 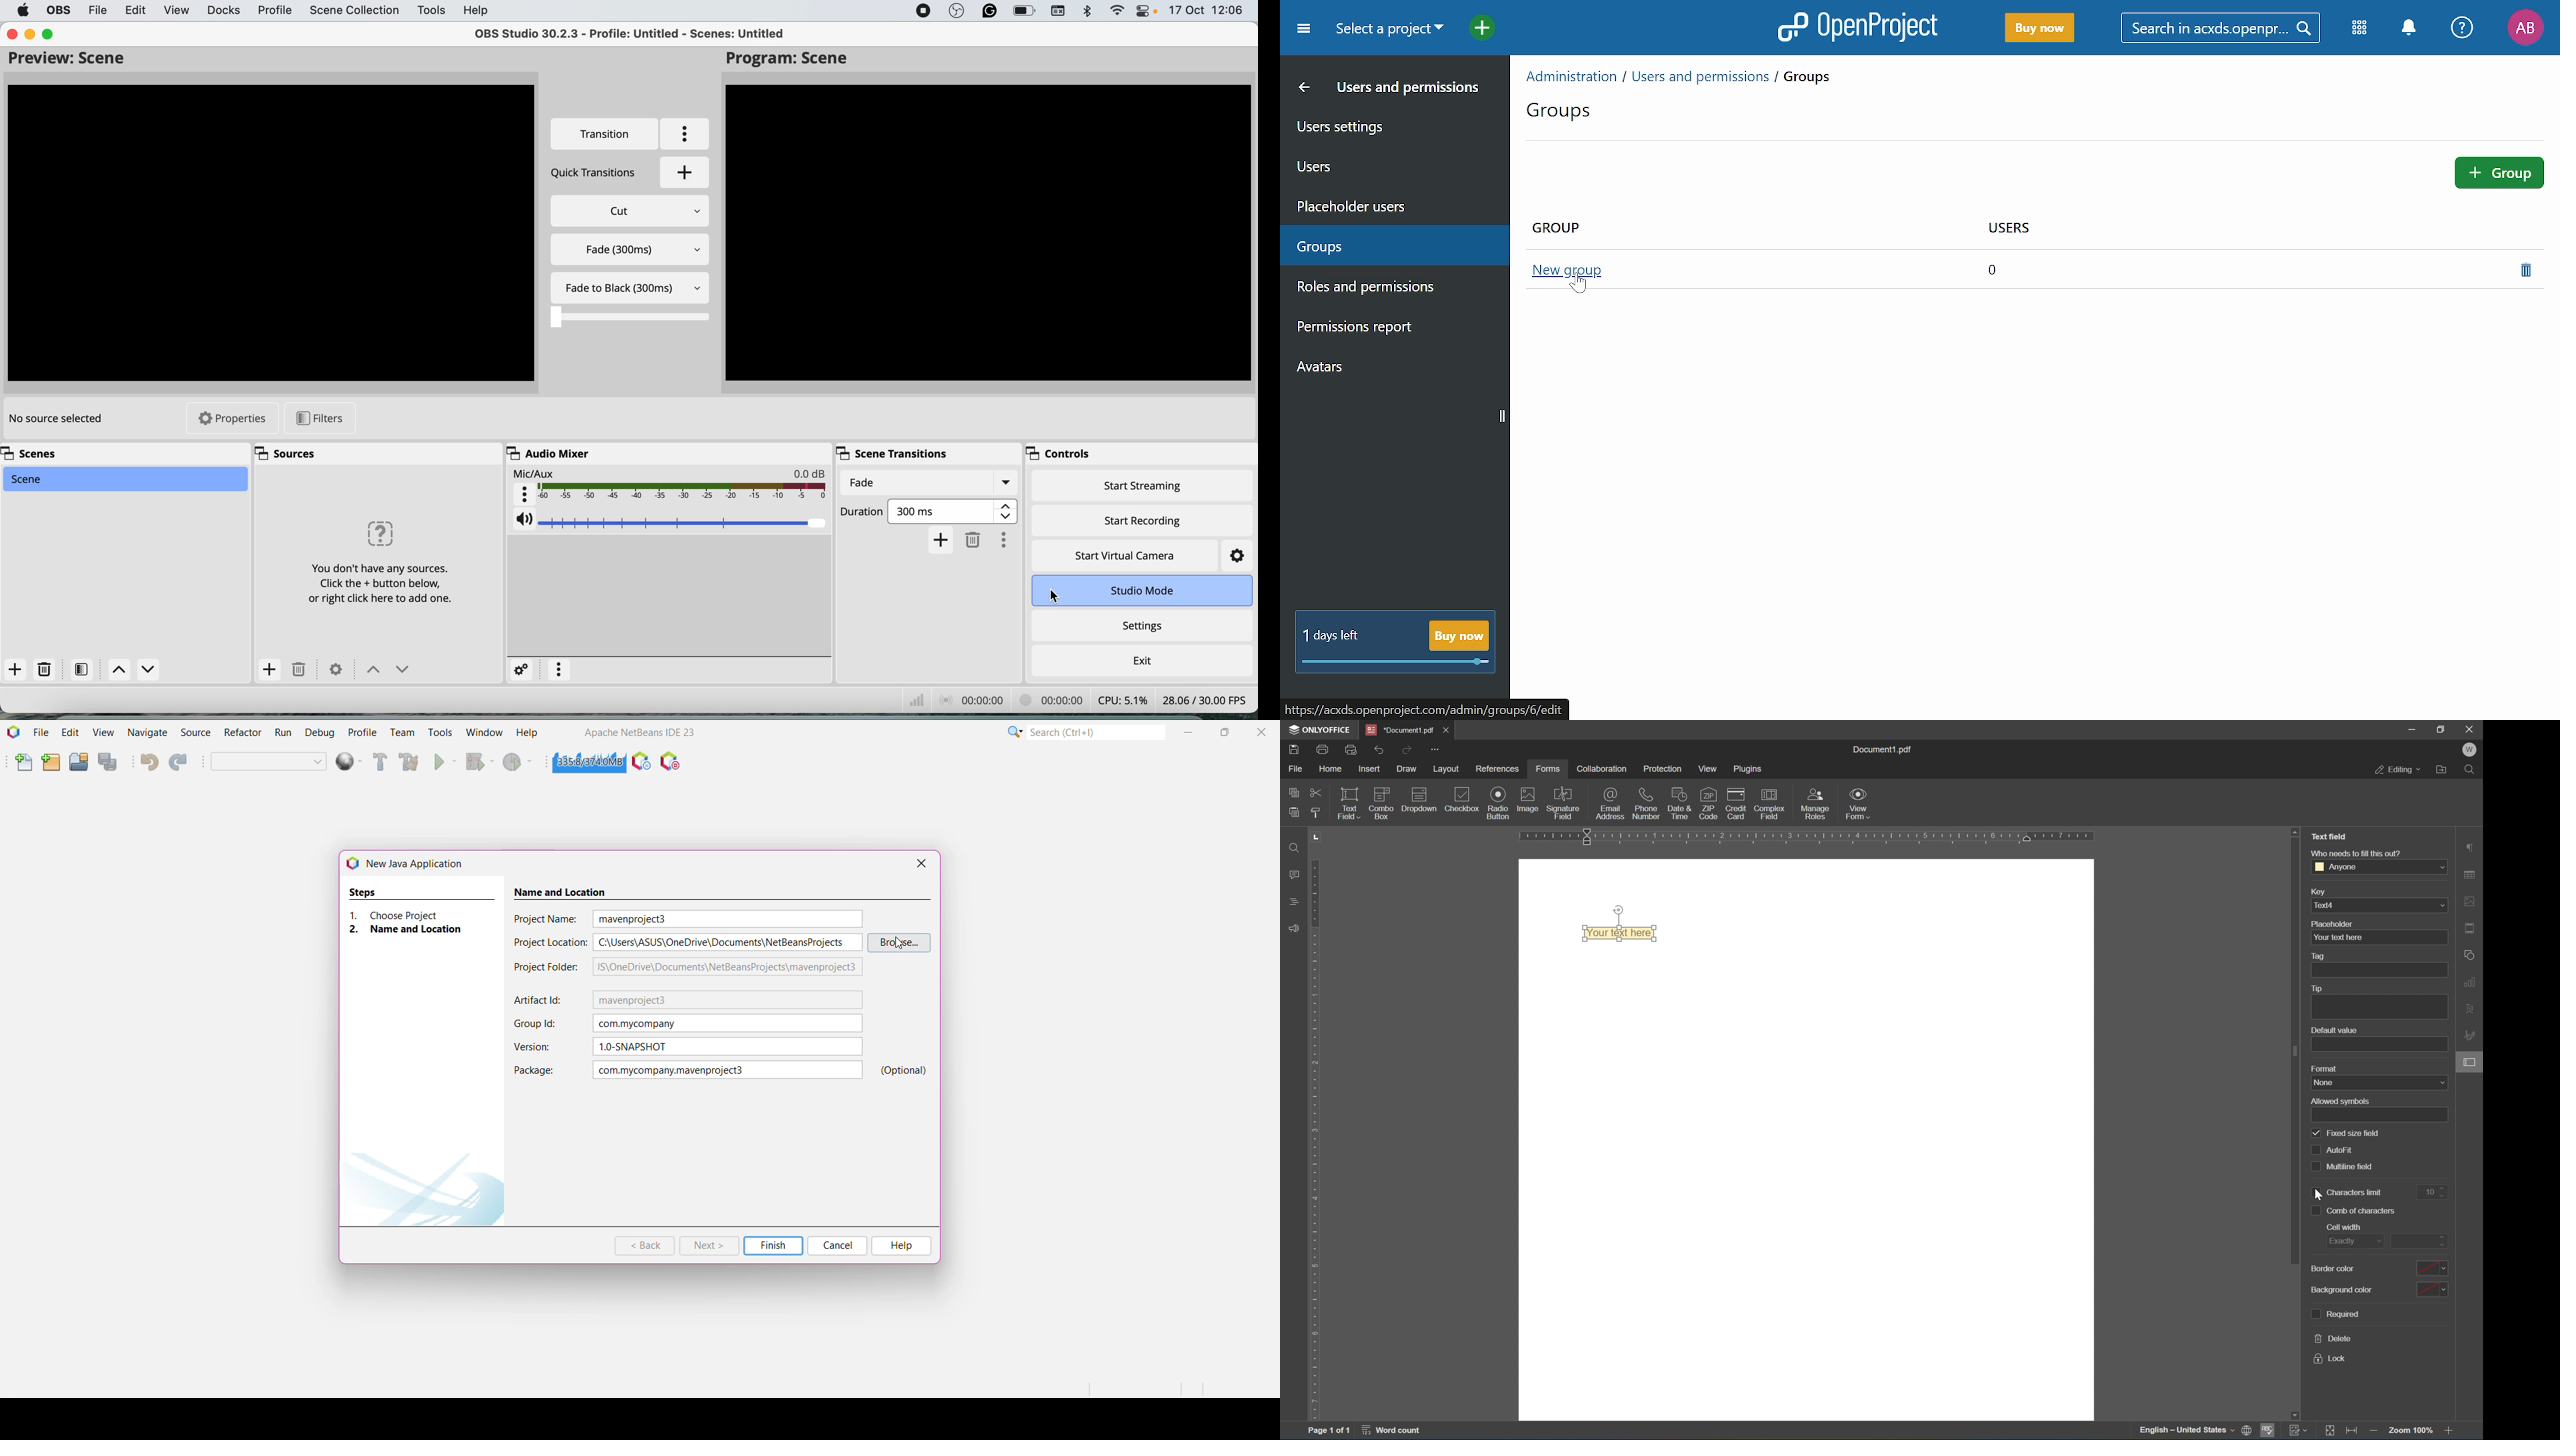 What do you see at coordinates (1087, 11) in the screenshot?
I see `bluetooth` at bounding box center [1087, 11].